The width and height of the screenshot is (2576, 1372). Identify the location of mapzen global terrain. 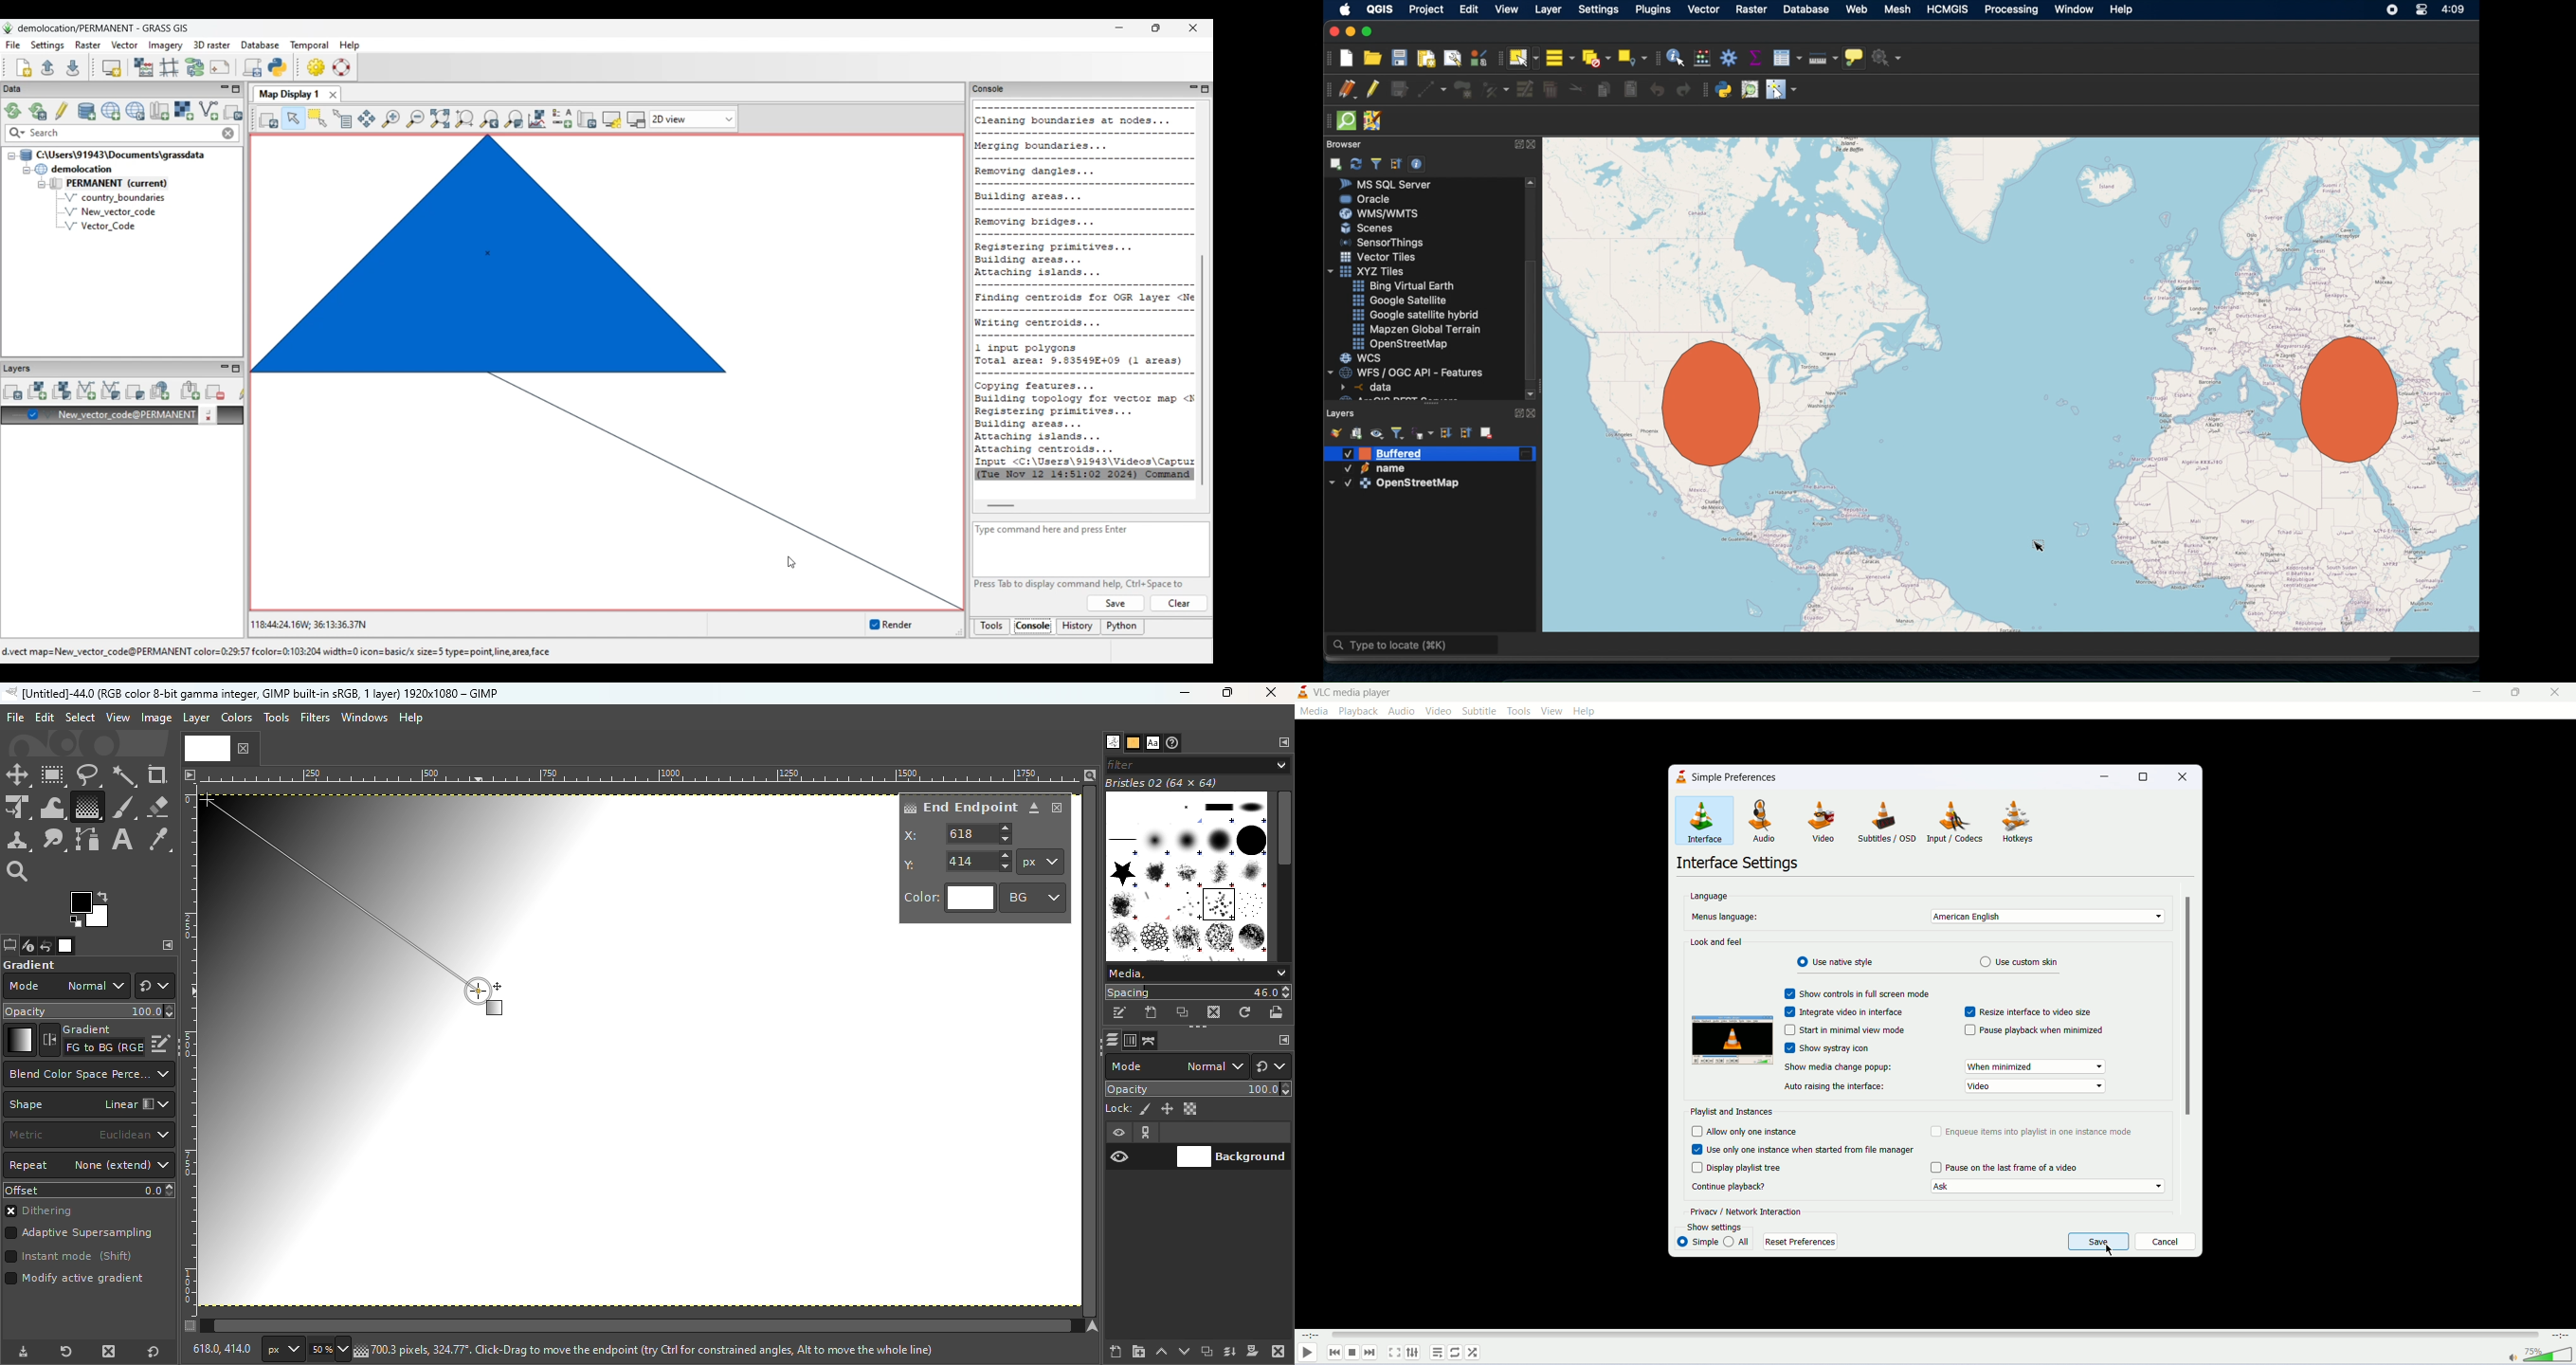
(1417, 329).